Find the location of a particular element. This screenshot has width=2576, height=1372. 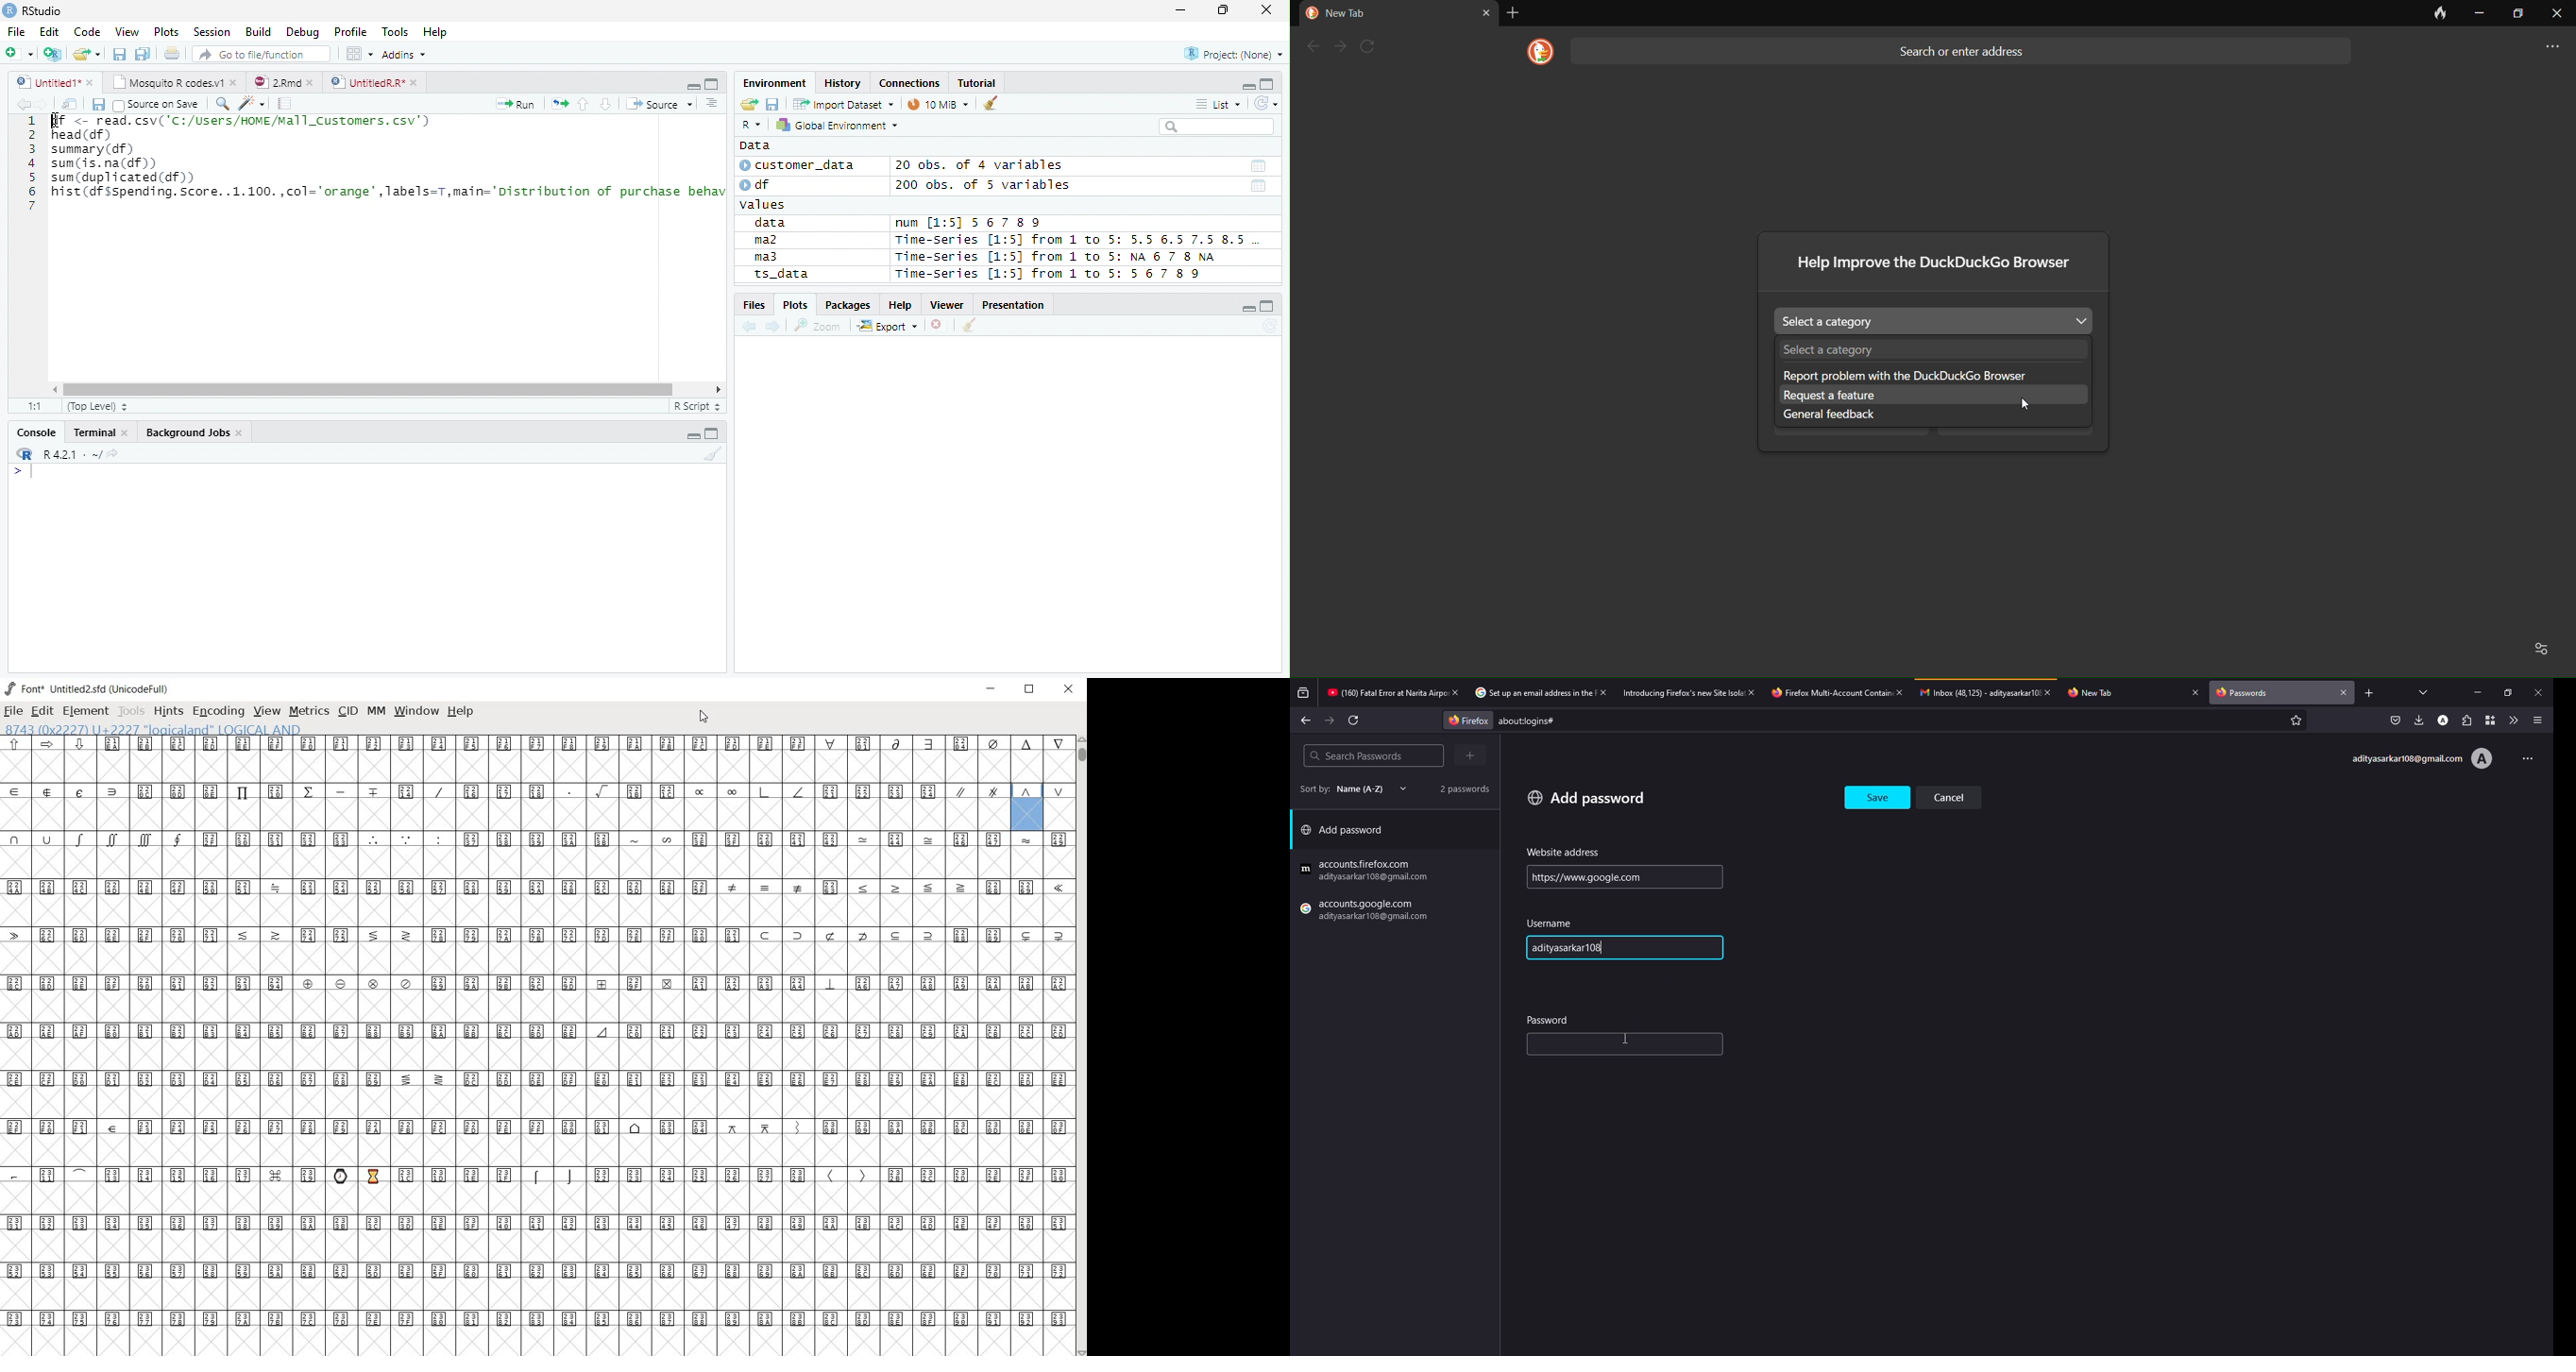

Maximize is located at coordinates (1268, 84).